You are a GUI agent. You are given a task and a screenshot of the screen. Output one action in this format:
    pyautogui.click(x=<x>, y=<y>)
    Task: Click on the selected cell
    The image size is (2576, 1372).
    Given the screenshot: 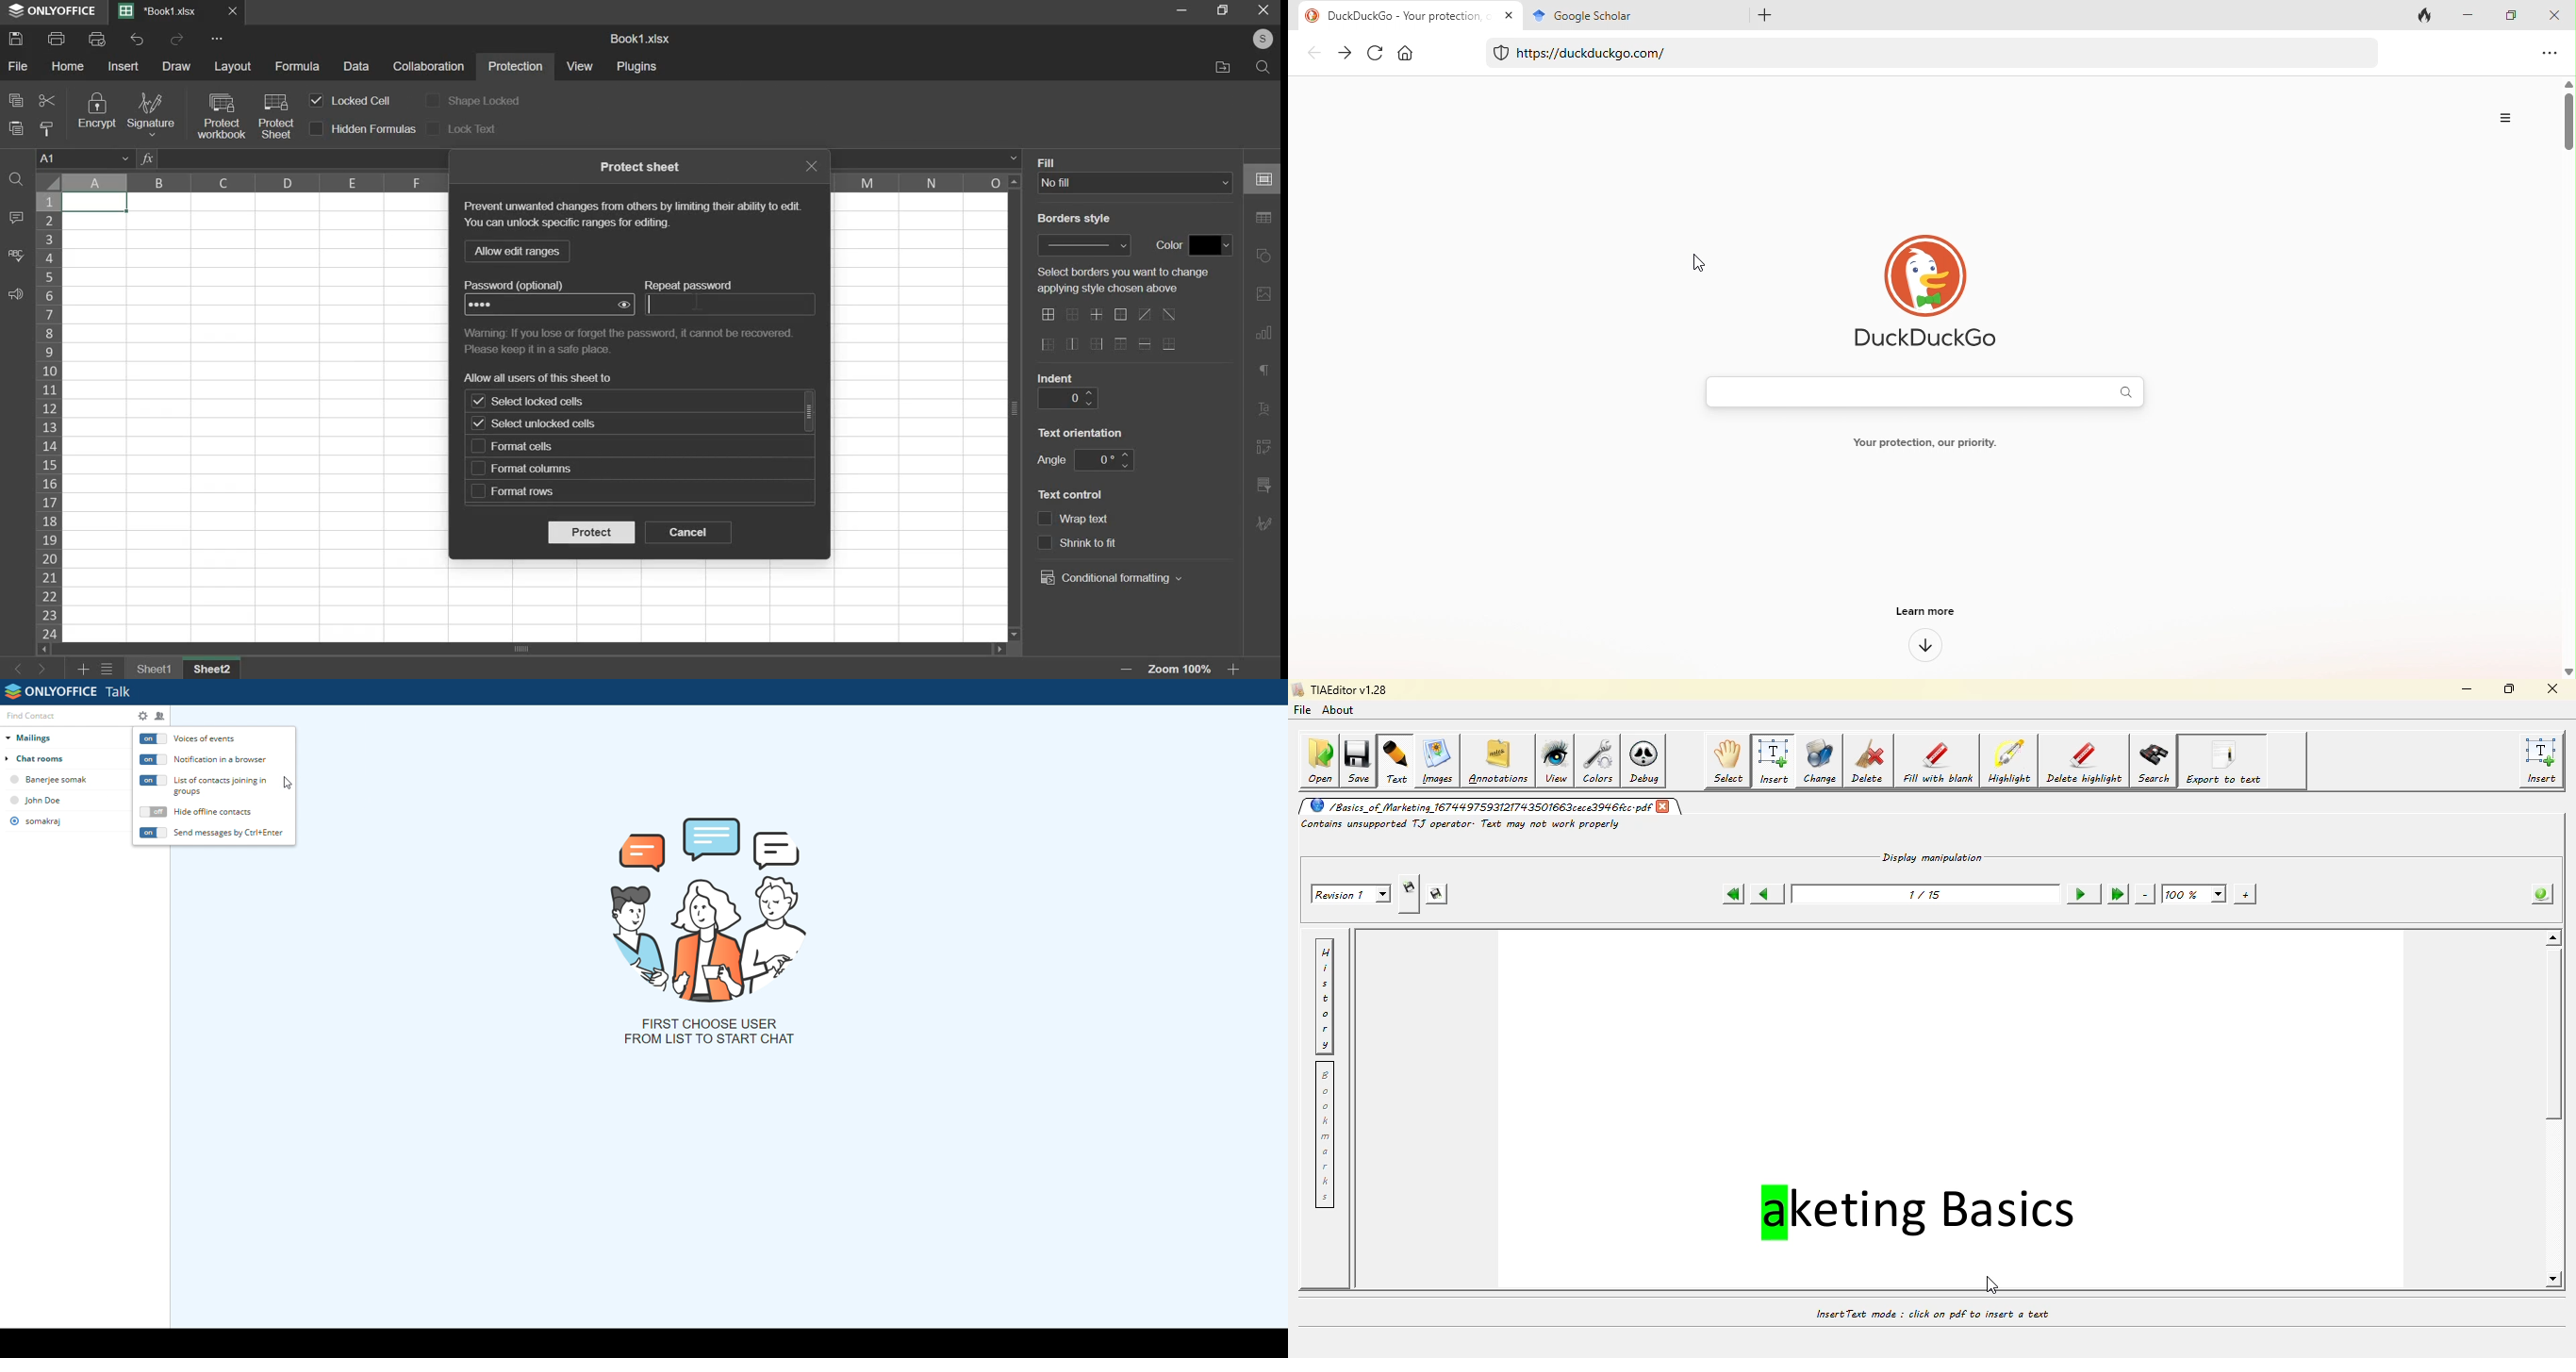 What is the action you would take?
    pyautogui.click(x=95, y=203)
    